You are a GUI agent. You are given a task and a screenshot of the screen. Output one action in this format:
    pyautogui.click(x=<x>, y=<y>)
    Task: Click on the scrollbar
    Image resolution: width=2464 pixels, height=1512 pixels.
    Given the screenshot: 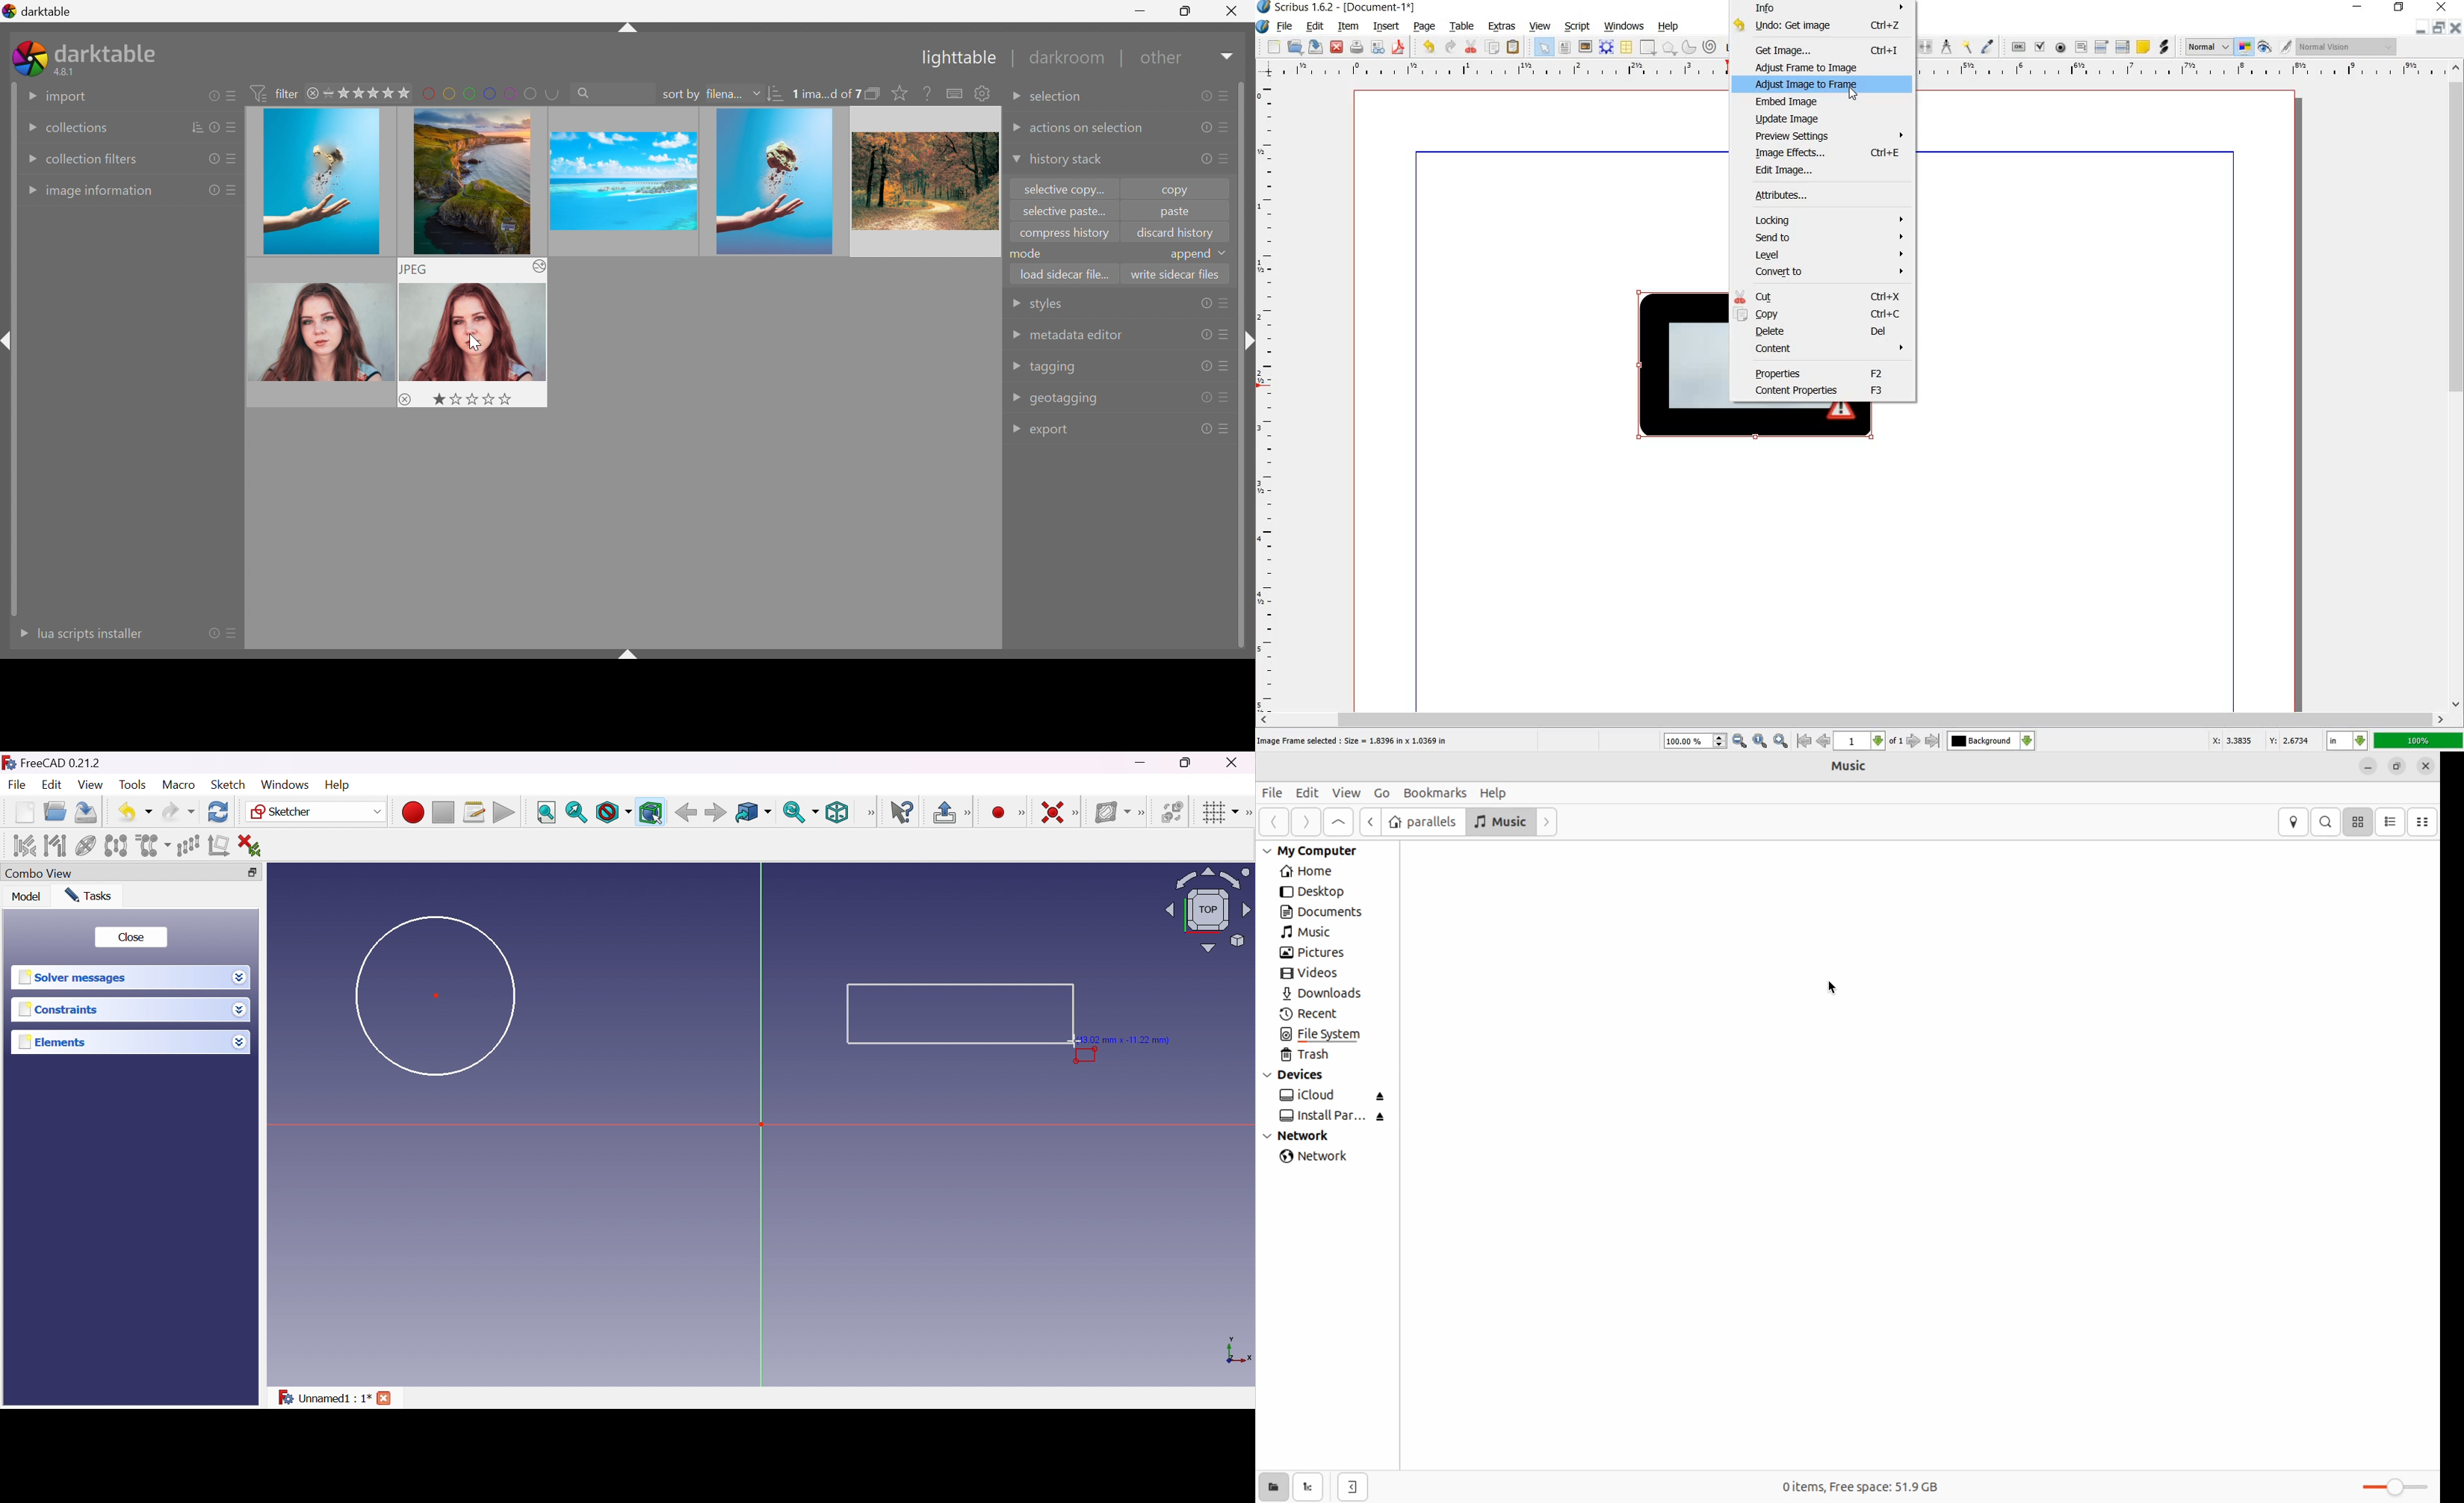 What is the action you would take?
    pyautogui.click(x=1852, y=718)
    